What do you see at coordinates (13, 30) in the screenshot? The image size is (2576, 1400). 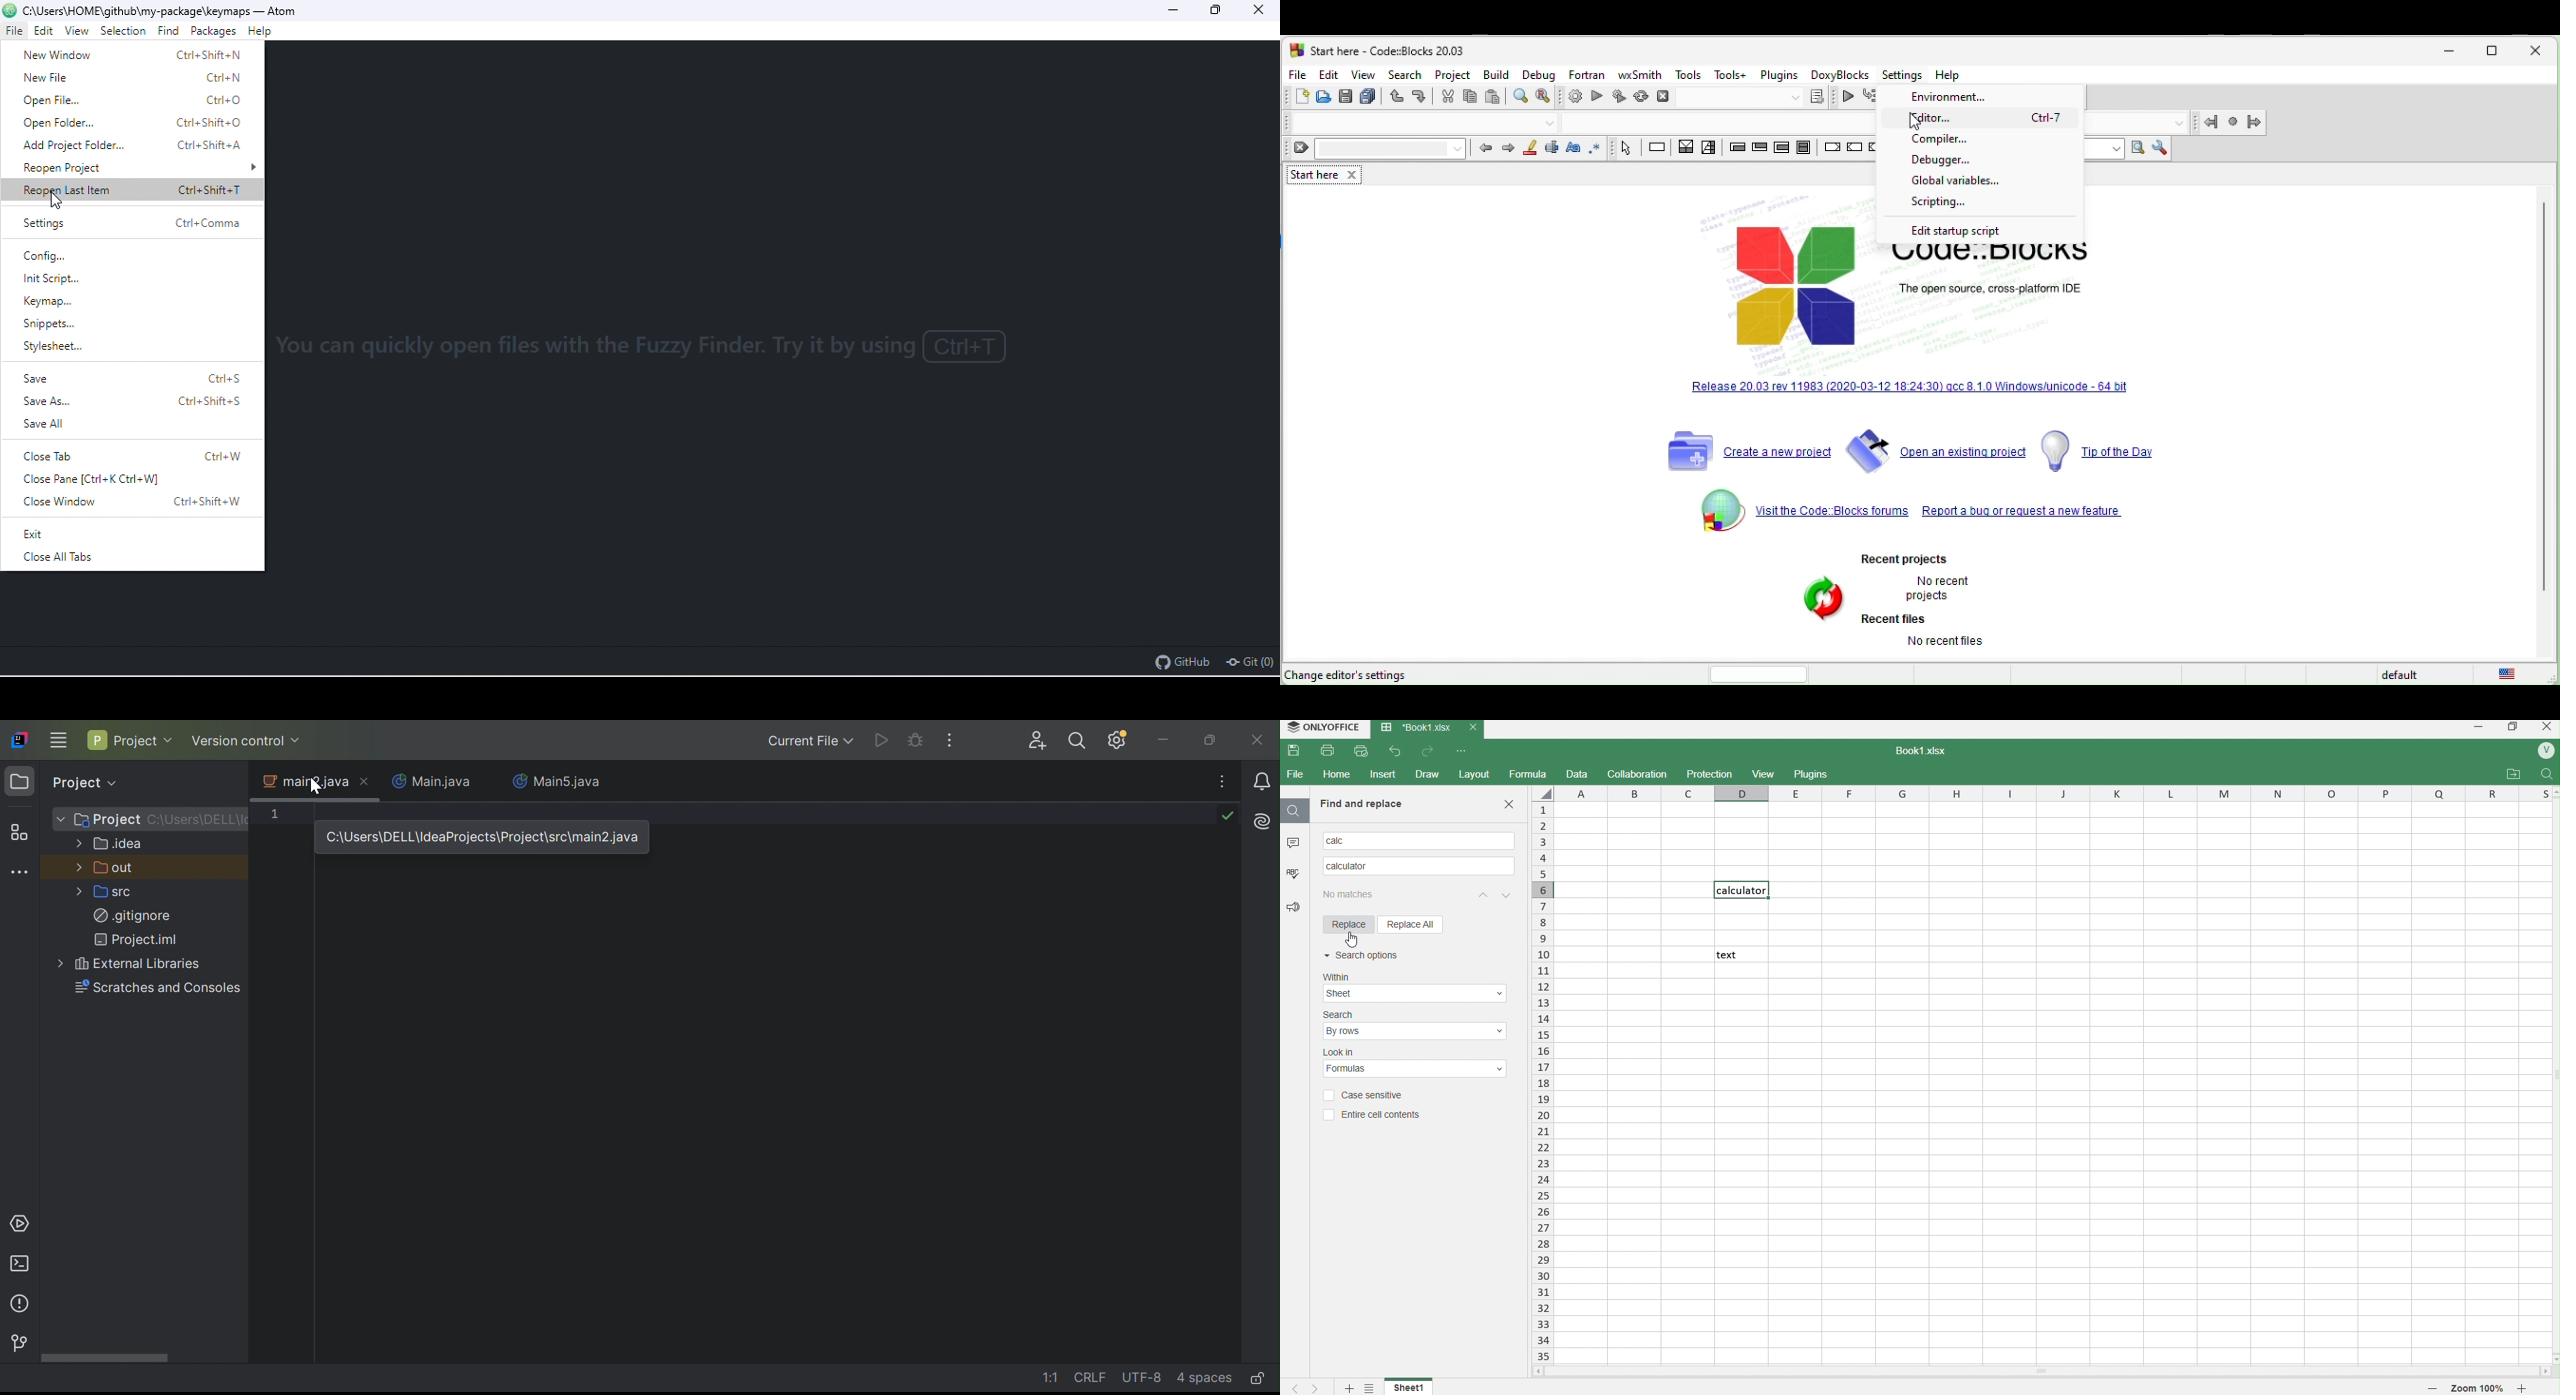 I see `file` at bounding box center [13, 30].